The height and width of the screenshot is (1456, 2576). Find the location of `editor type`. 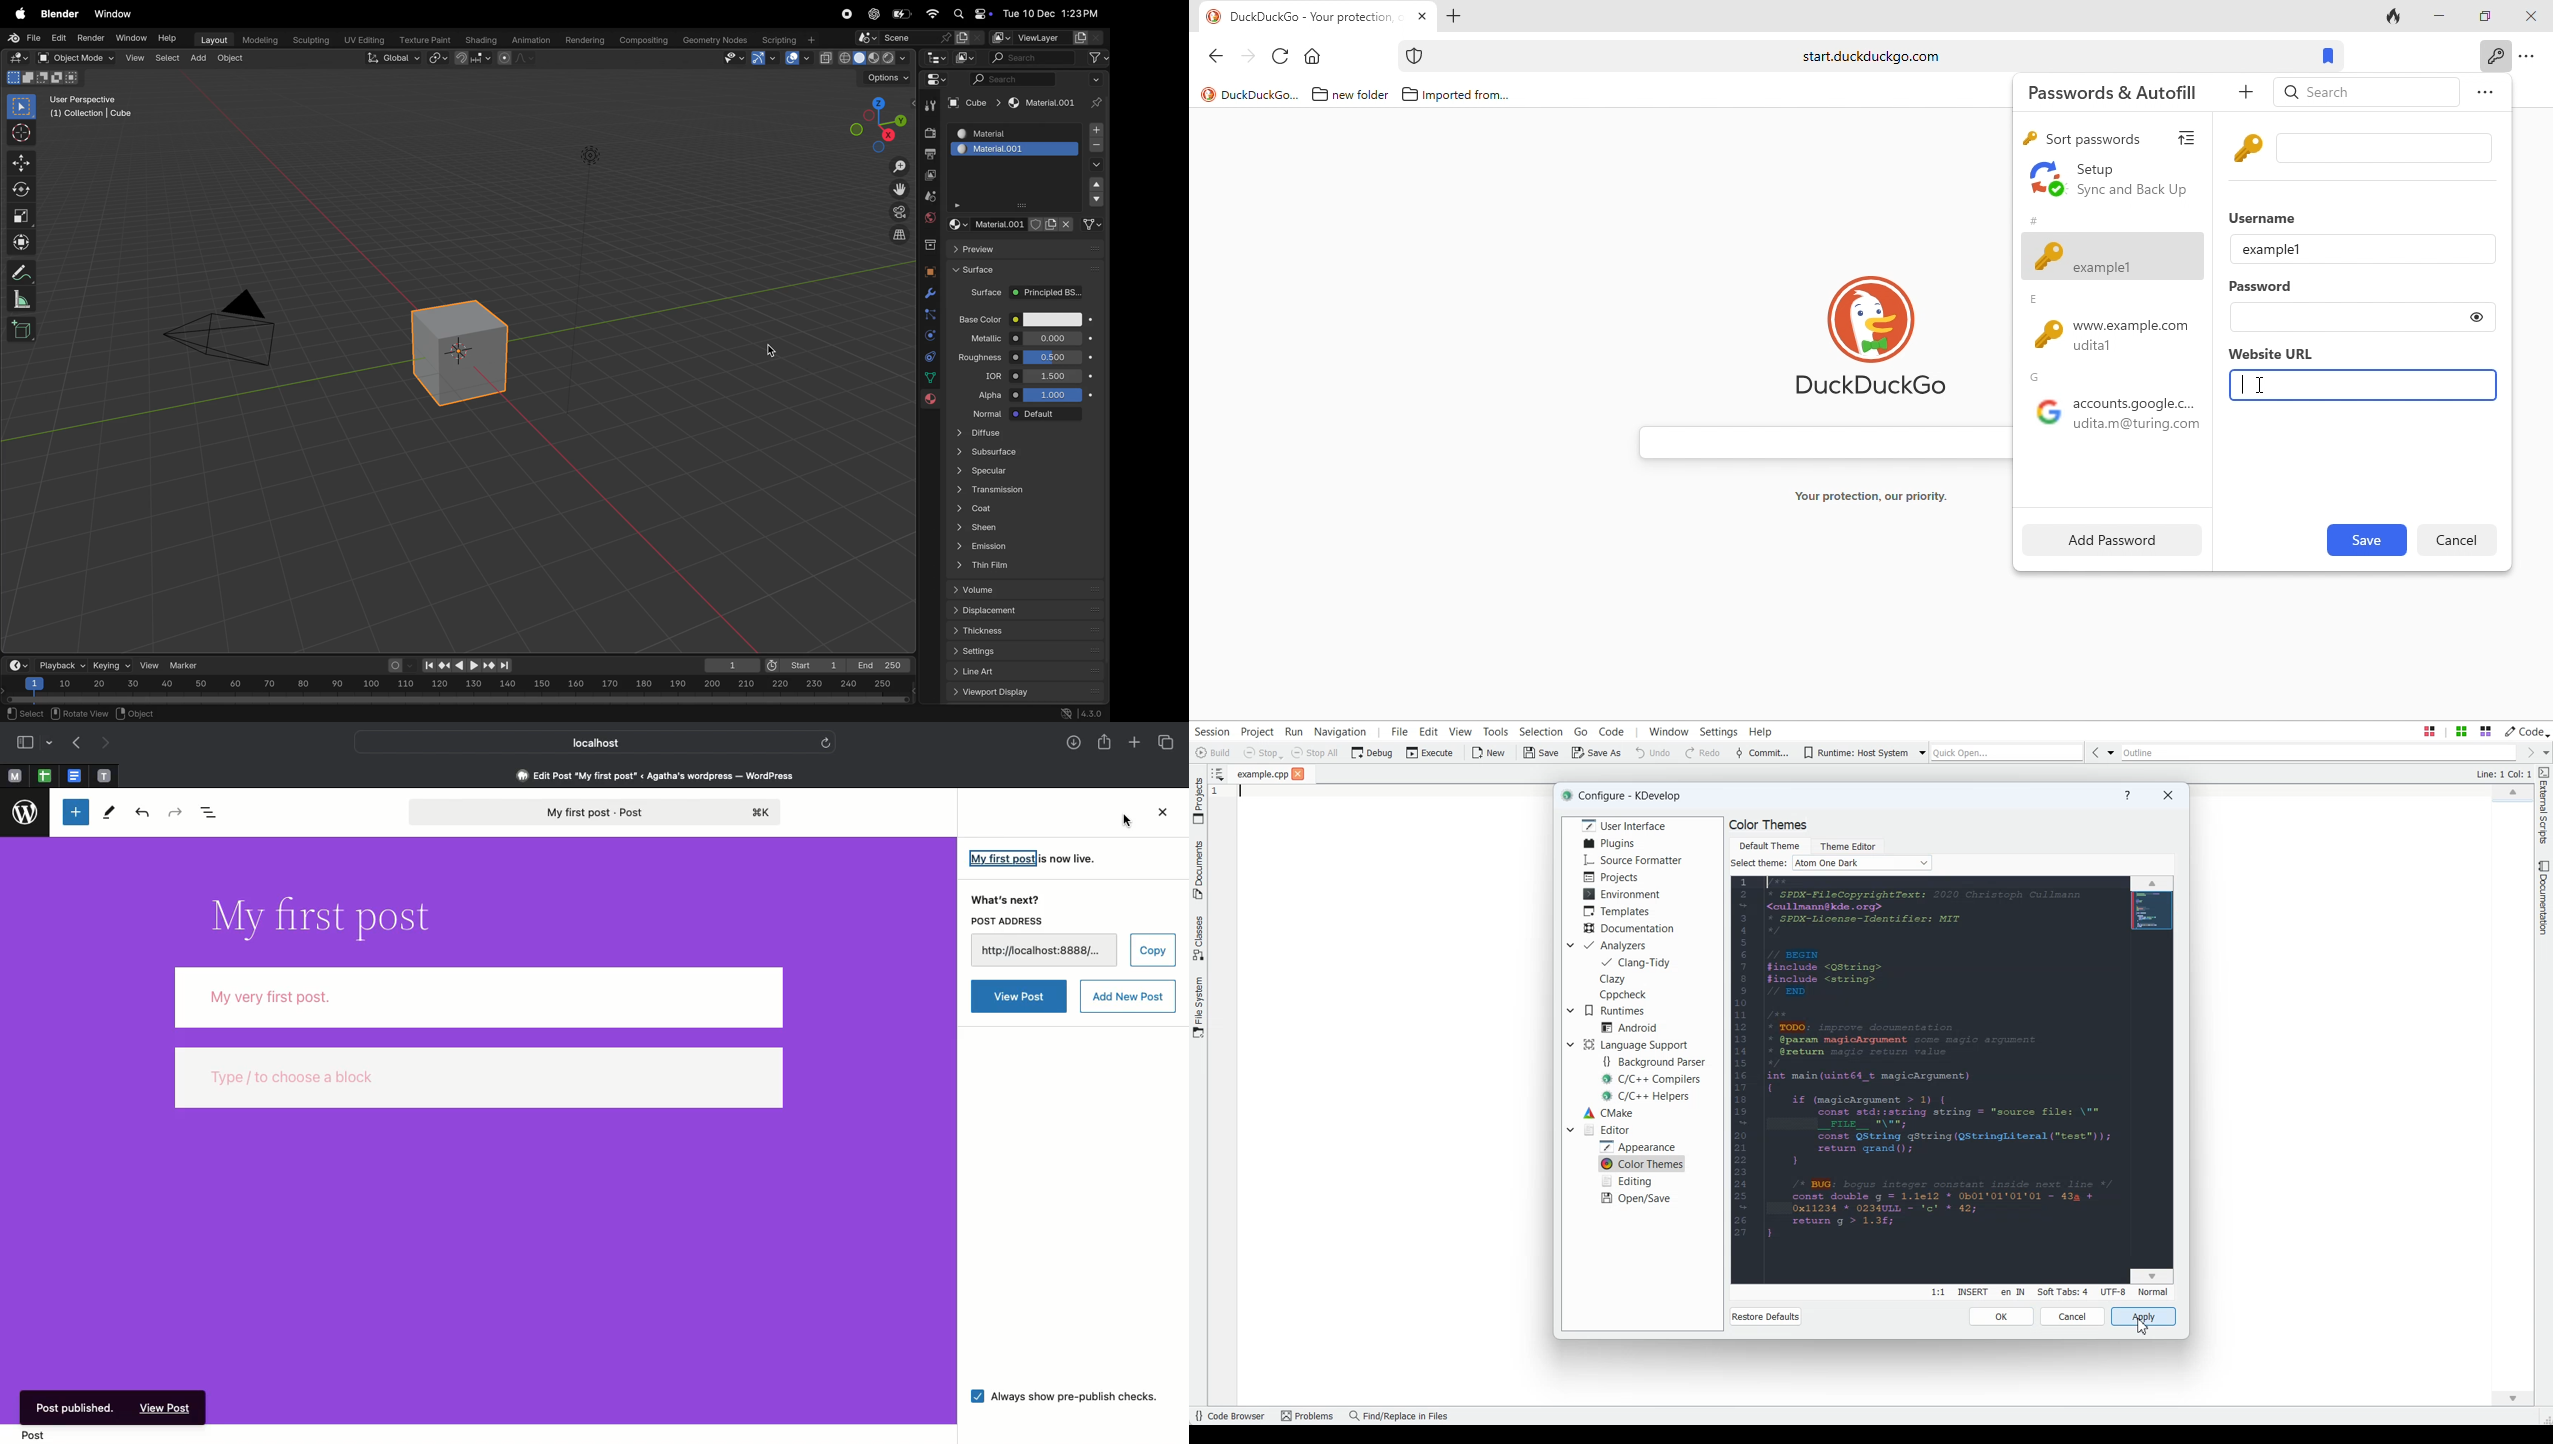

editor type is located at coordinates (940, 82).